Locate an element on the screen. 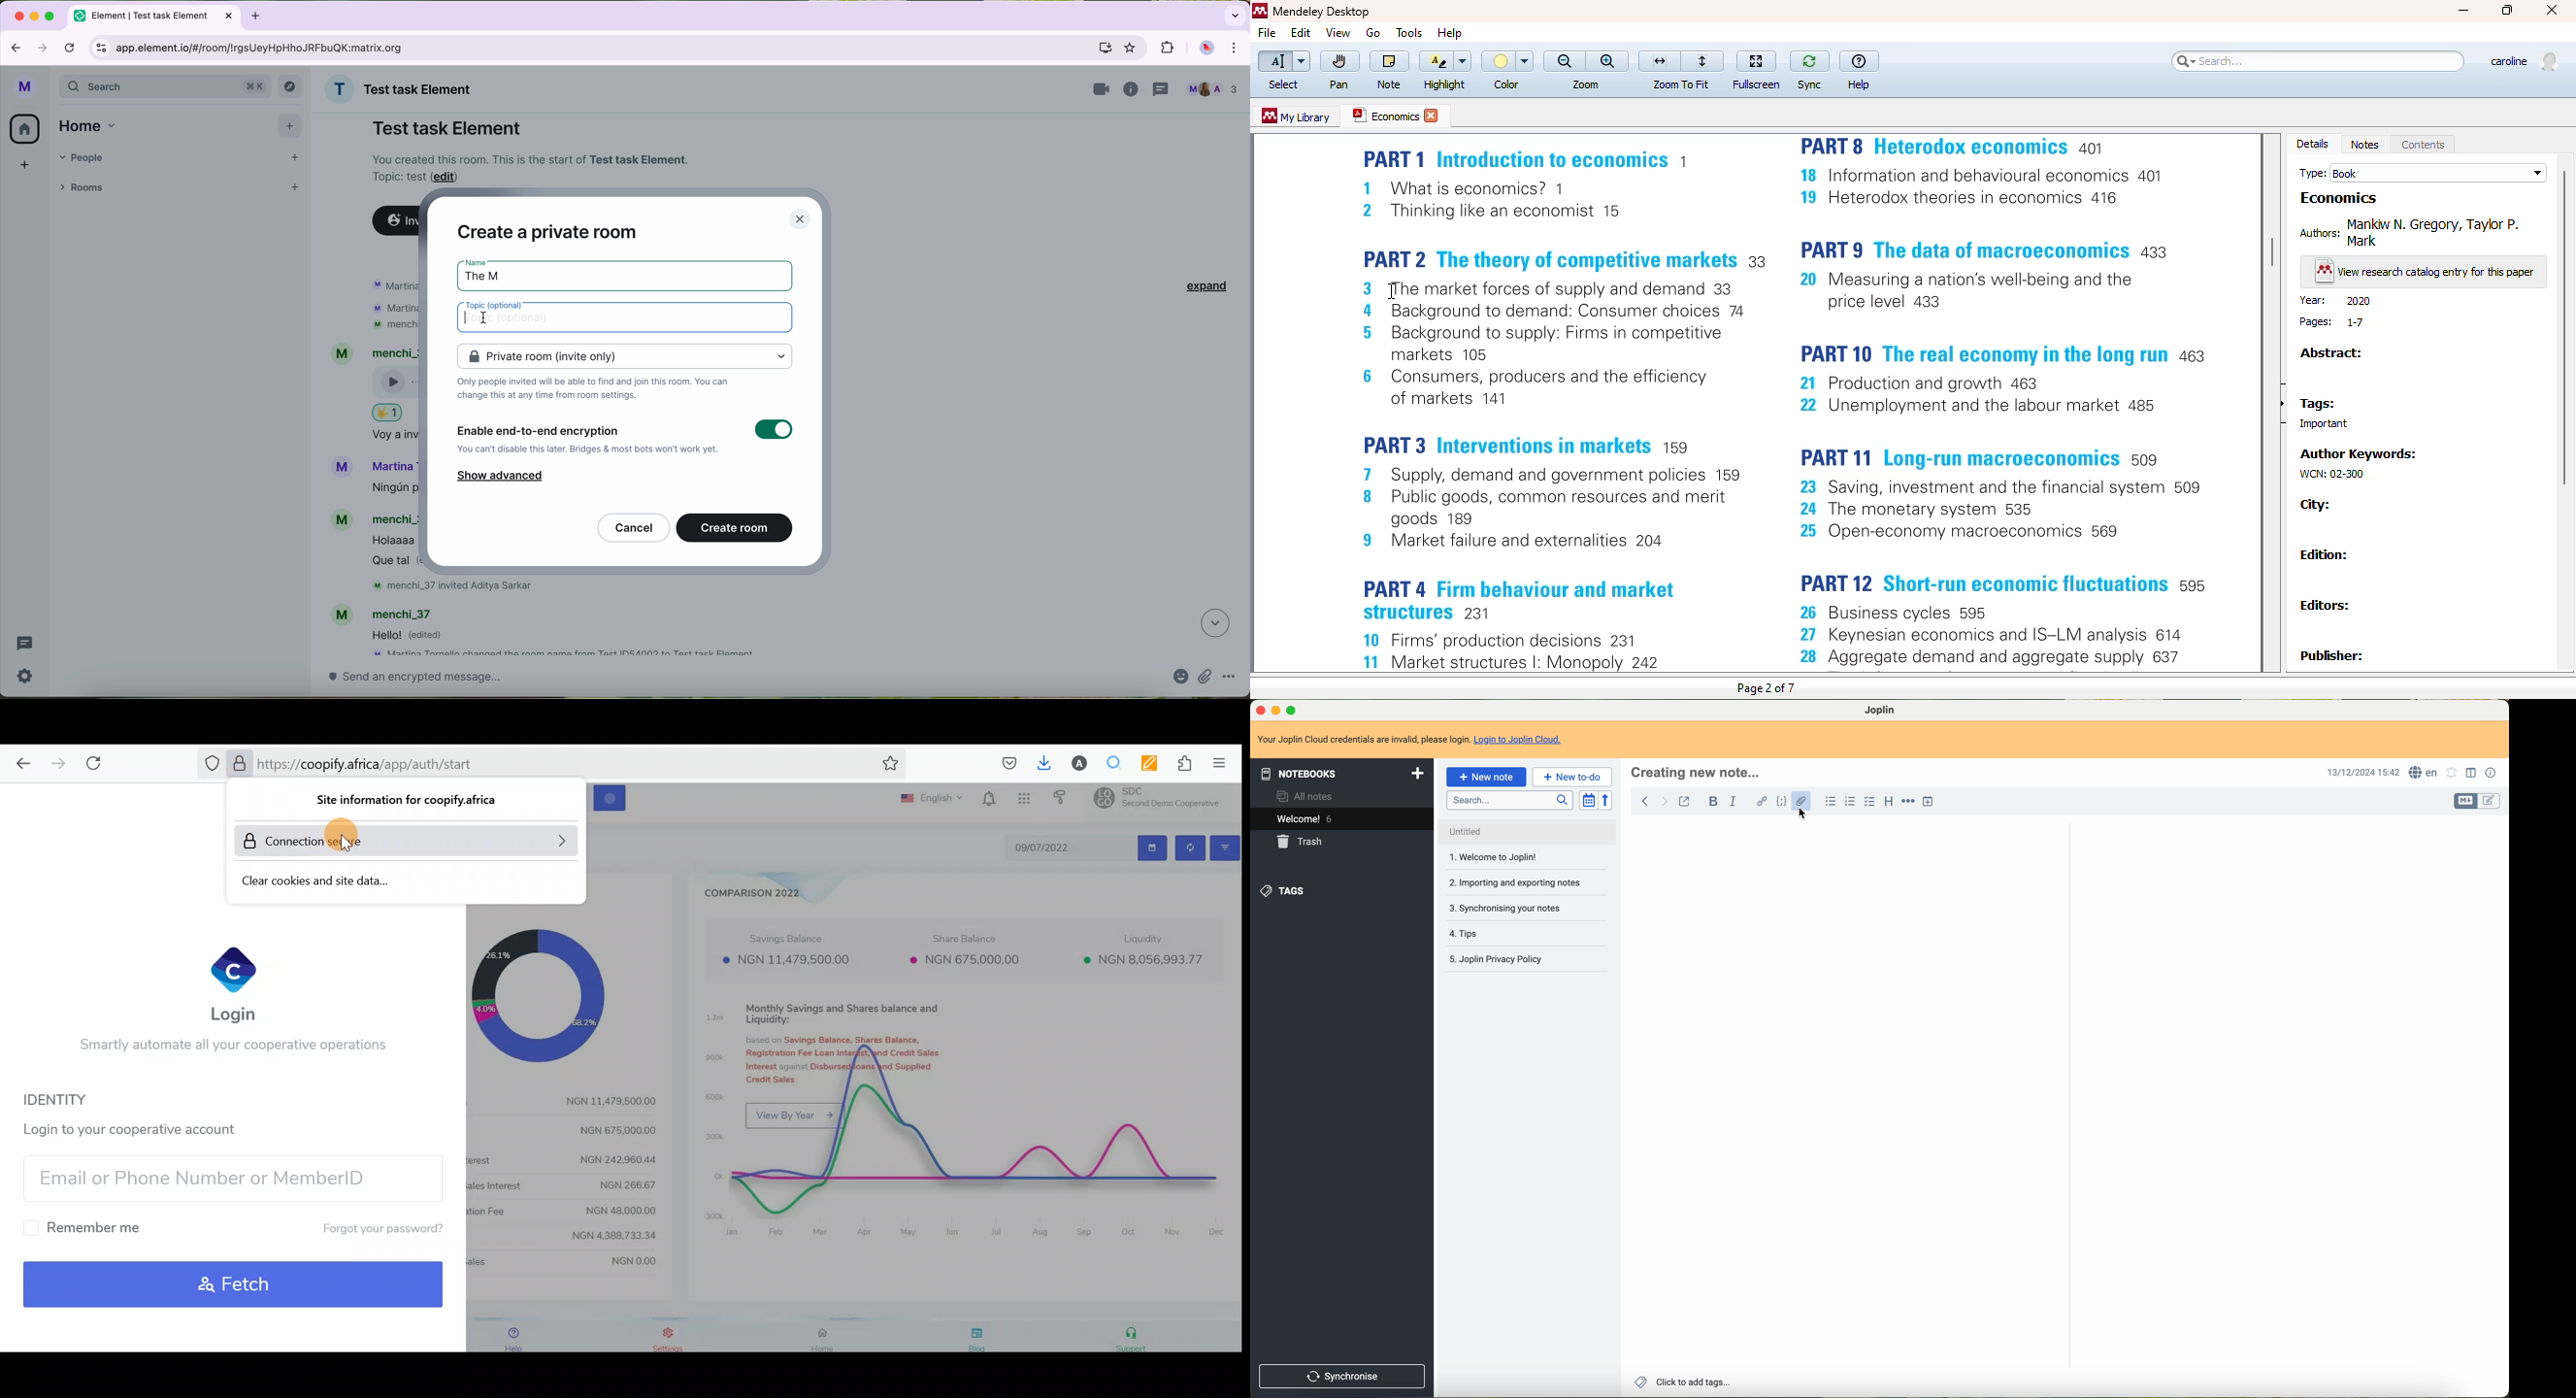  heading is located at coordinates (1889, 802).